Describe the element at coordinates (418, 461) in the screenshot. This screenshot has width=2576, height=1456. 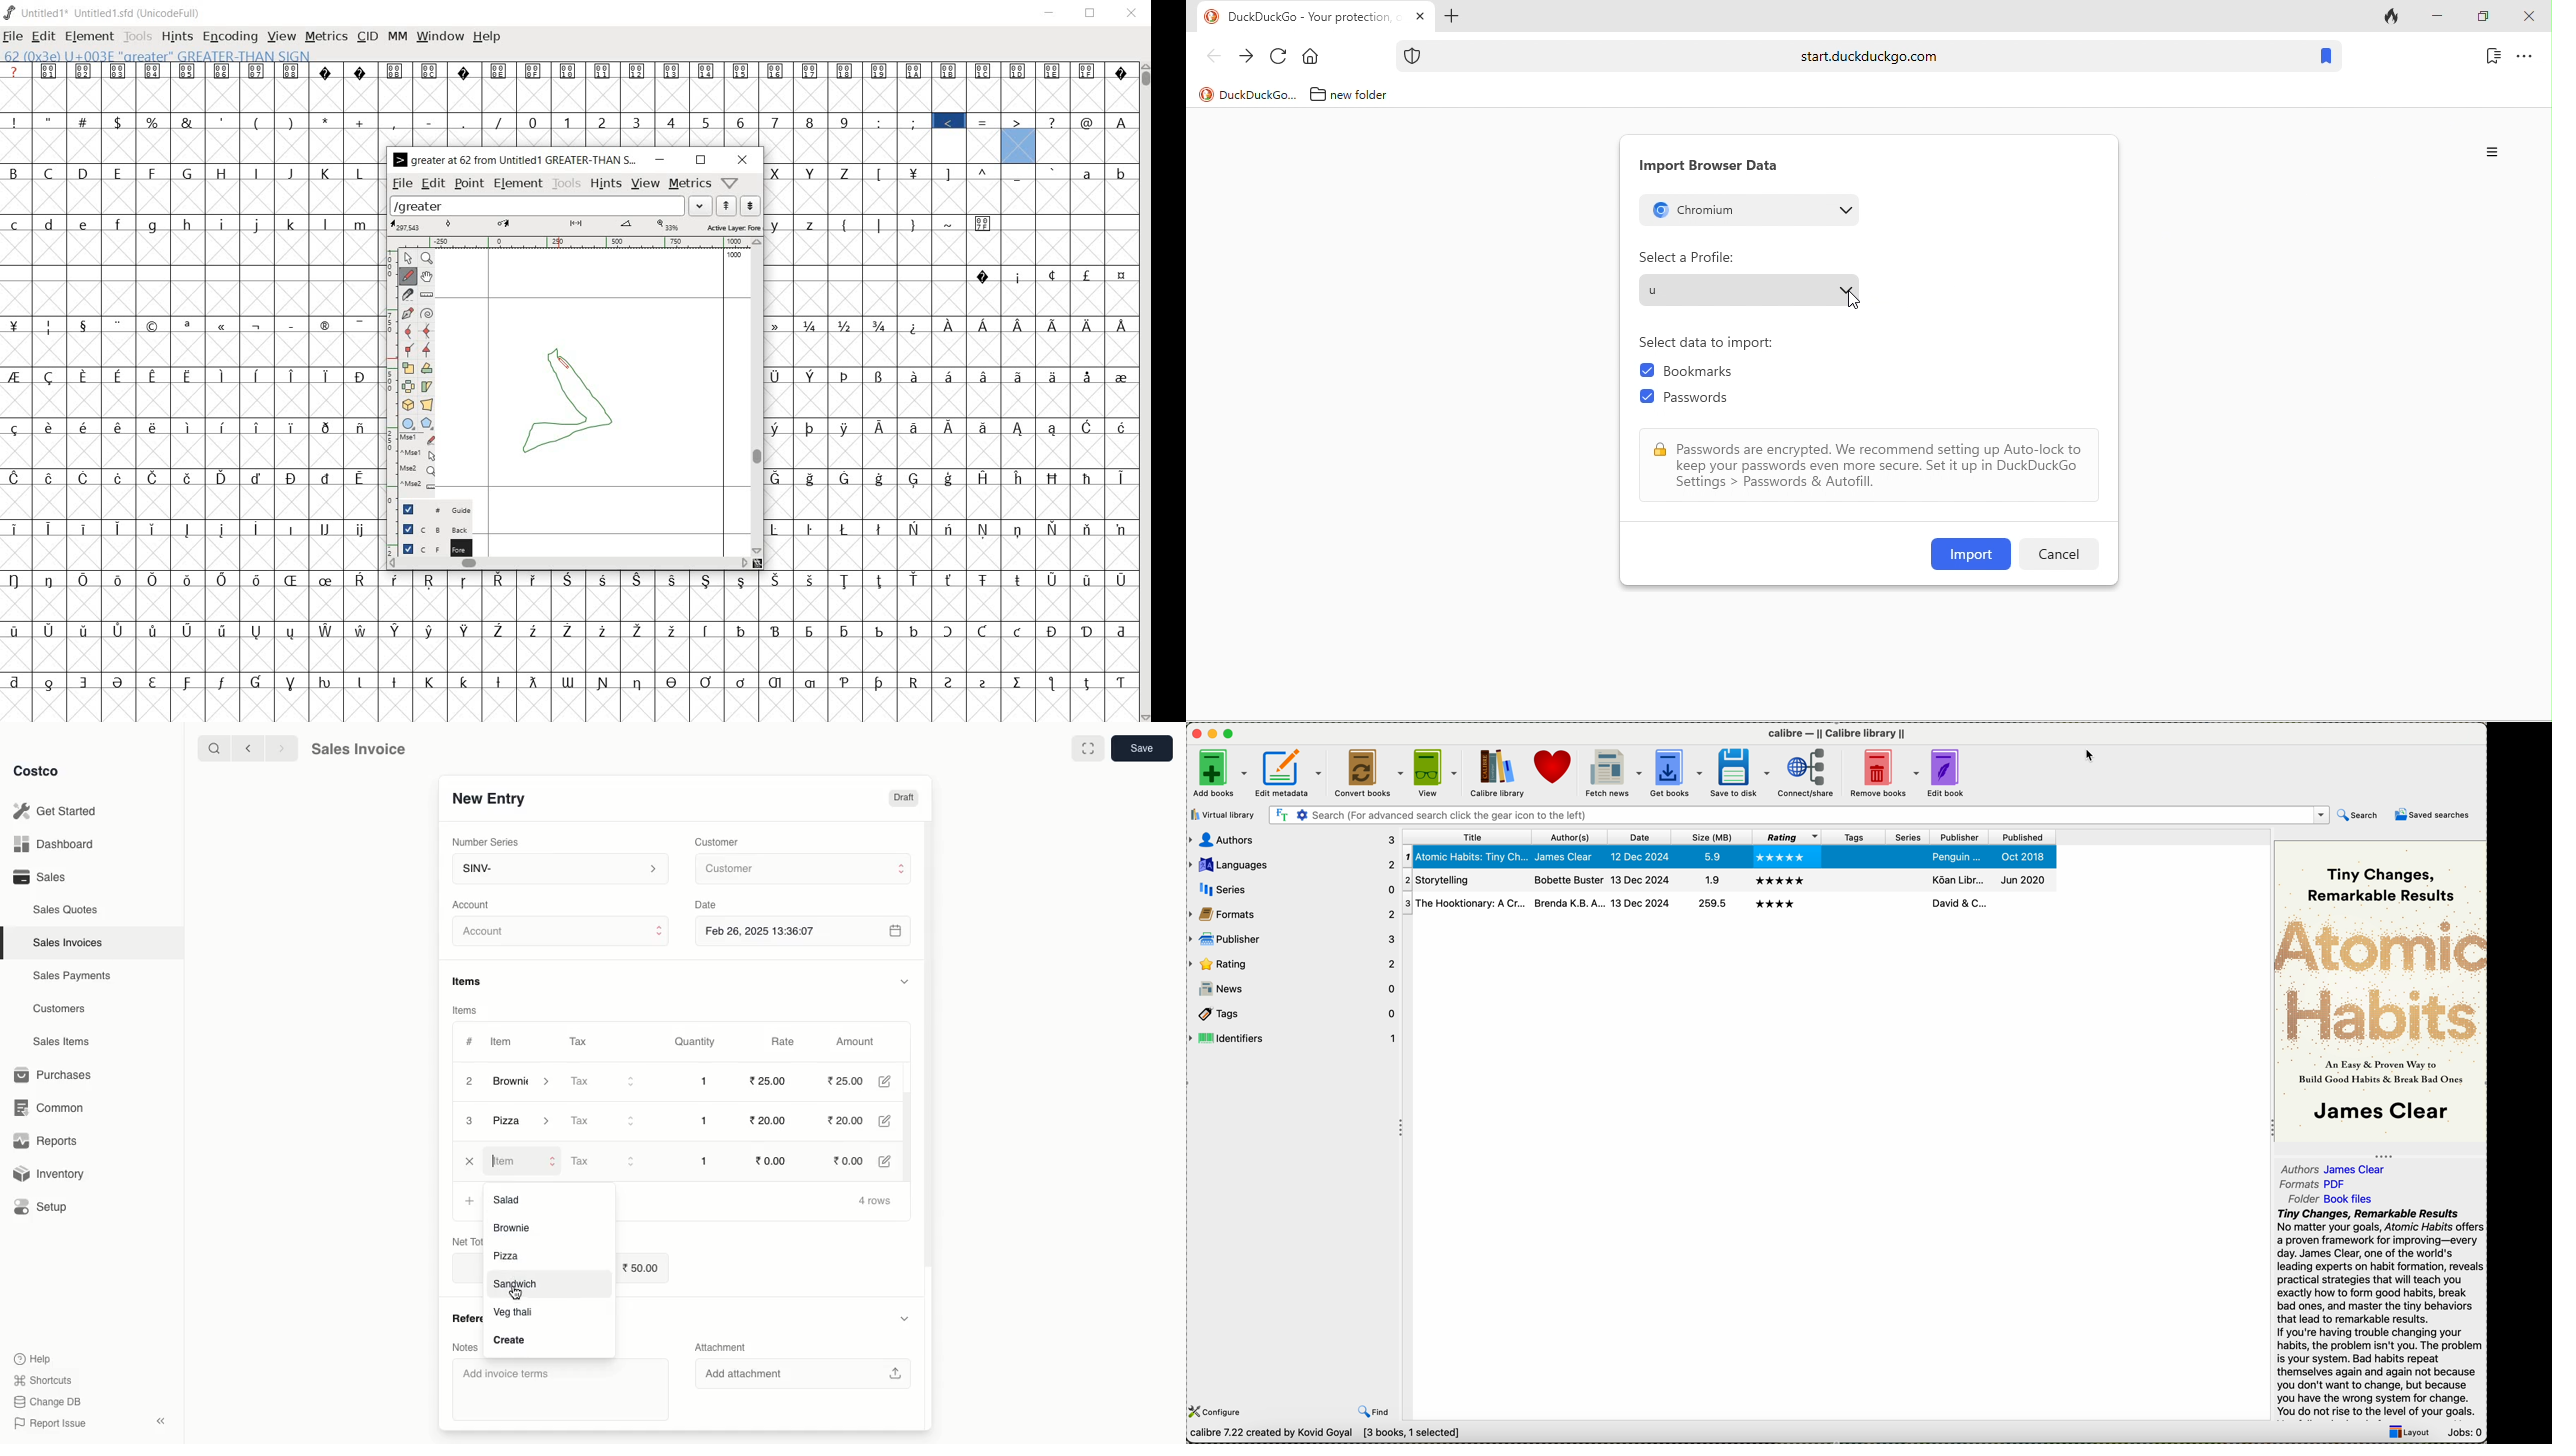
I see `mse1 mse1 mse2 mse2` at that location.